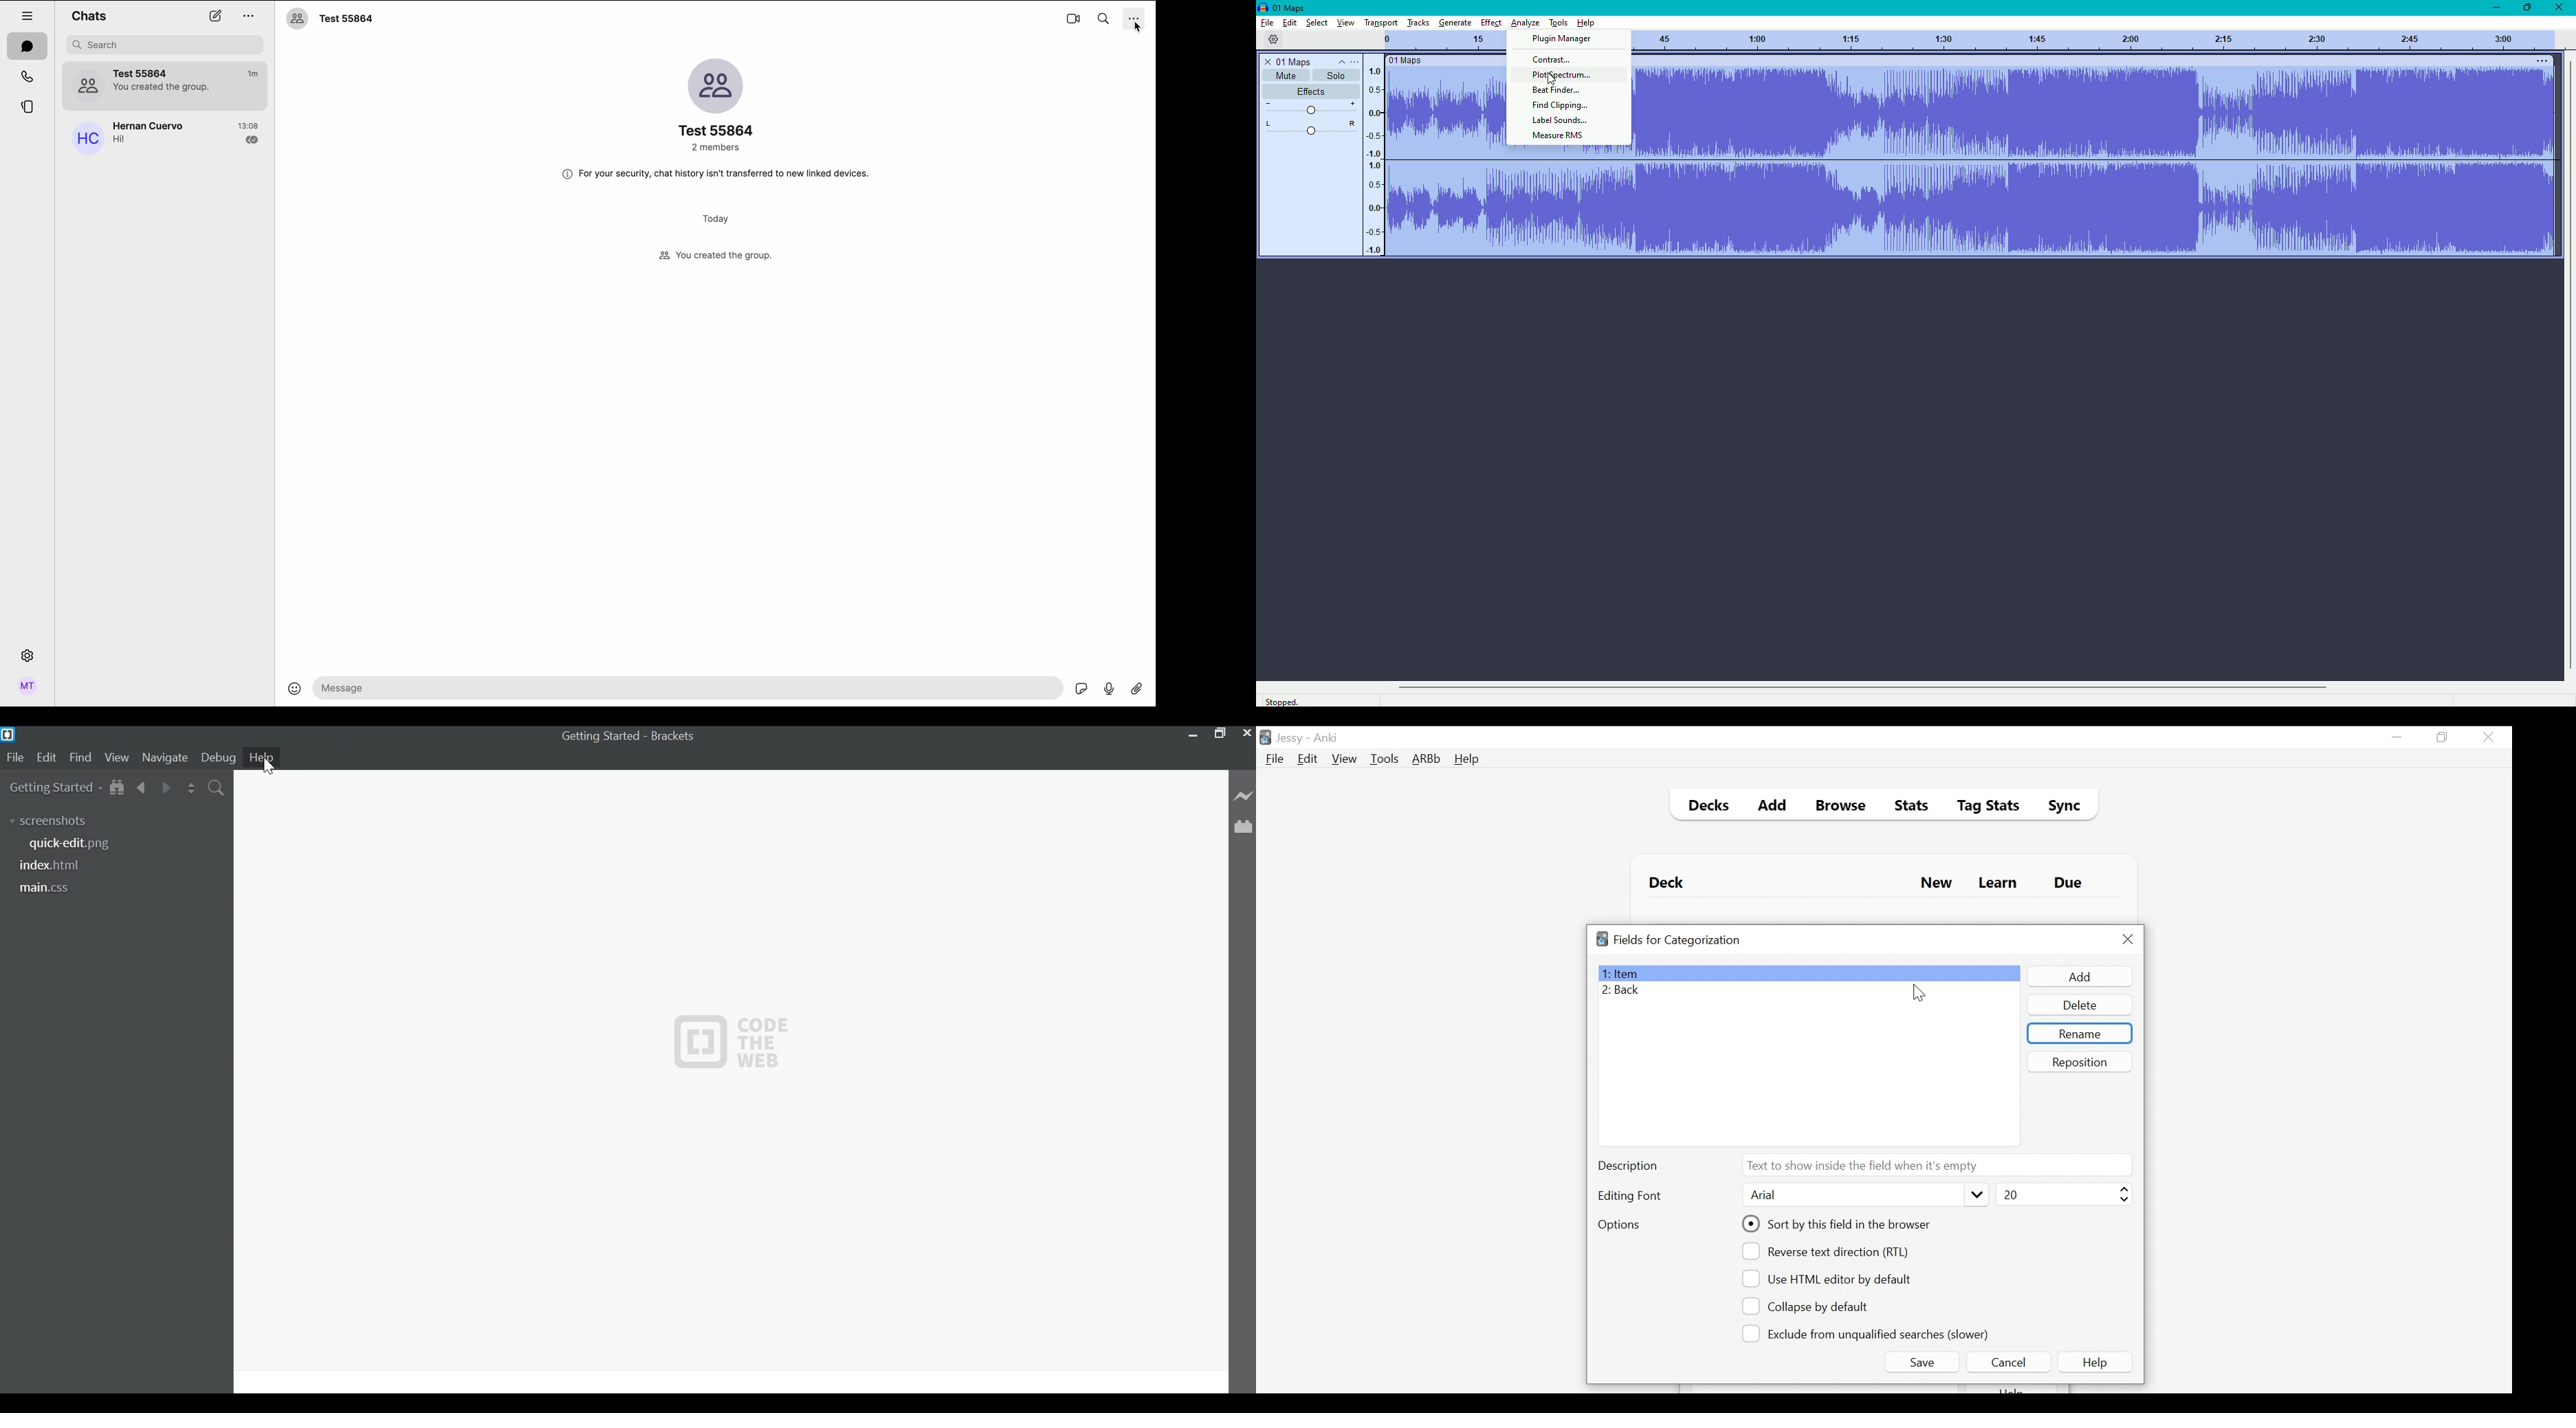  Describe the element at coordinates (1345, 759) in the screenshot. I see `View` at that location.